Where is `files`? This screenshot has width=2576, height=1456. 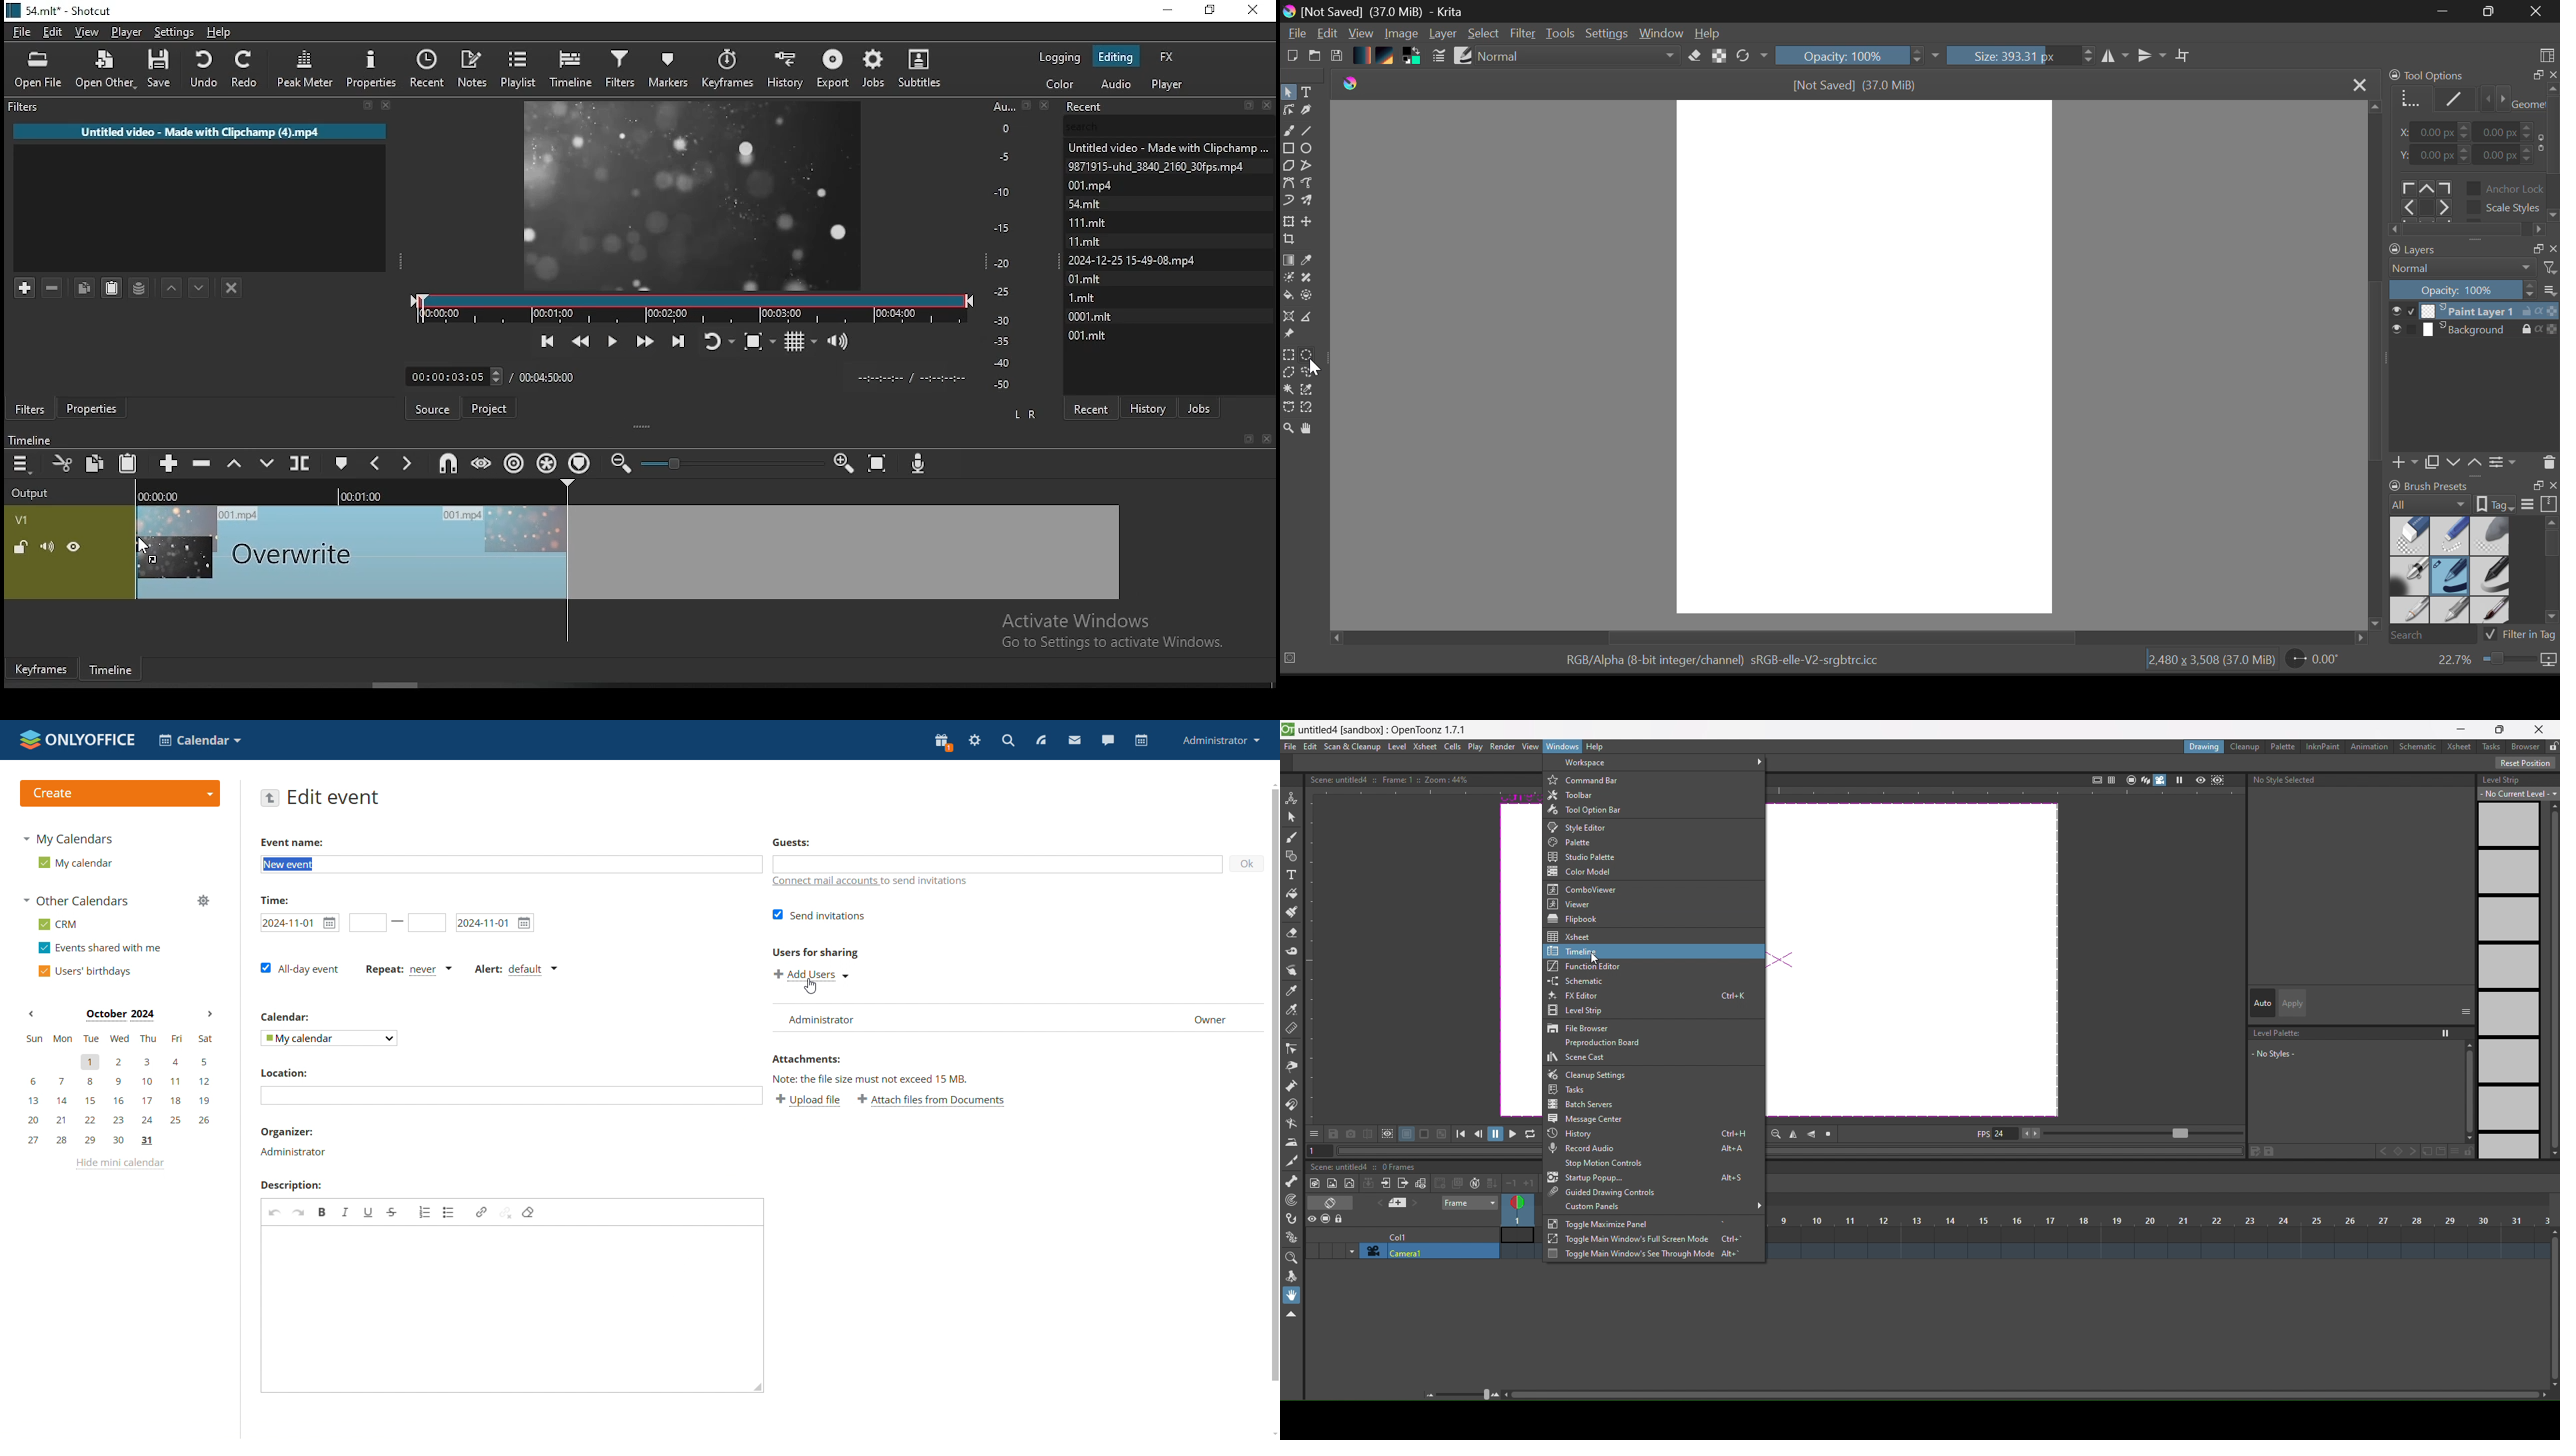
files is located at coordinates (1085, 203).